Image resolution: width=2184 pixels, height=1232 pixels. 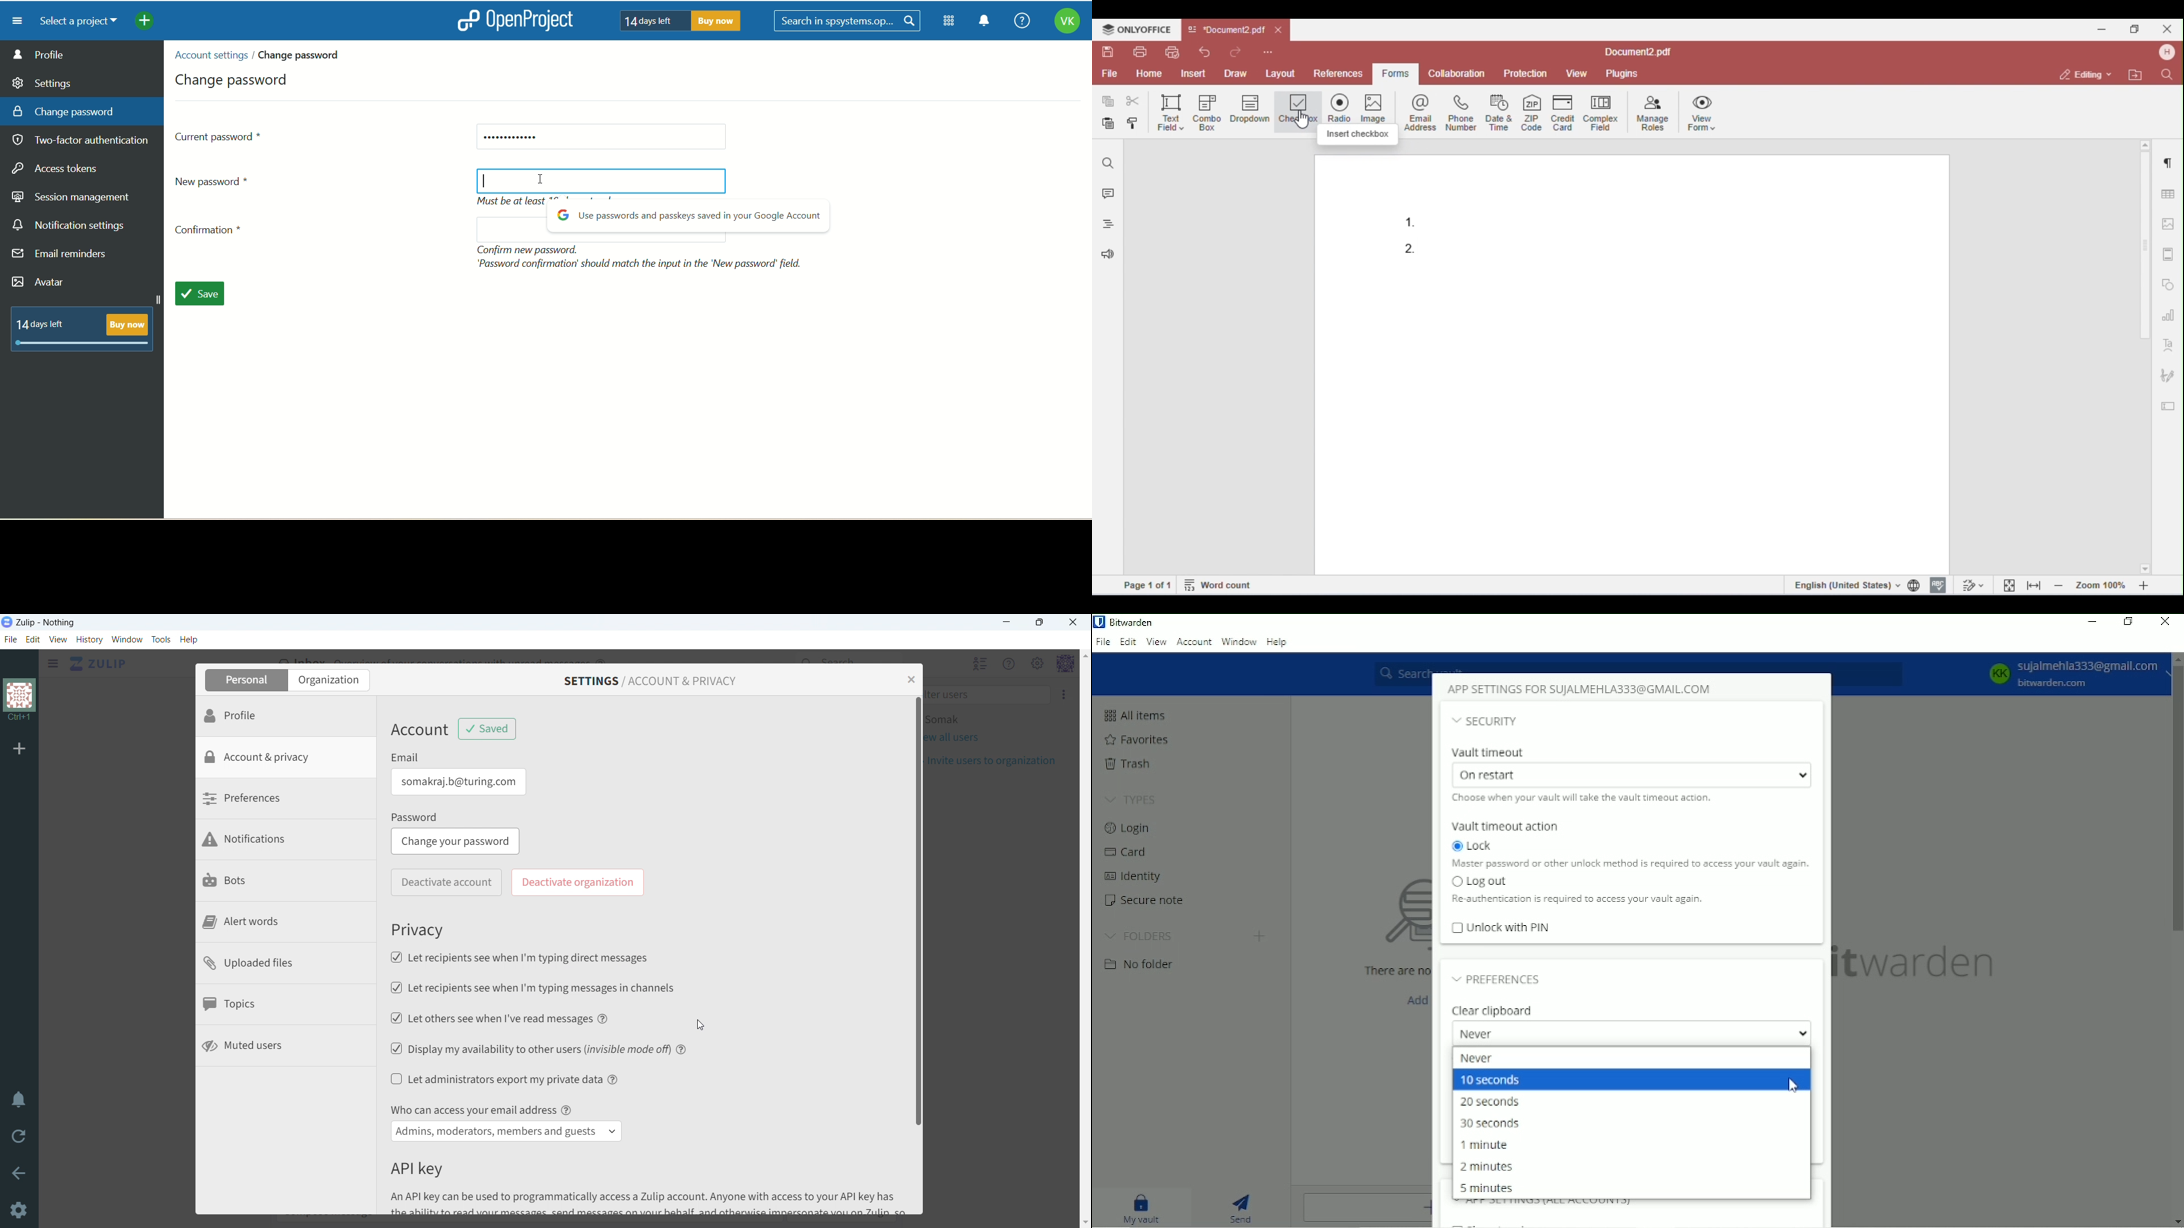 What do you see at coordinates (418, 930) in the screenshot?
I see `Privacy` at bounding box center [418, 930].